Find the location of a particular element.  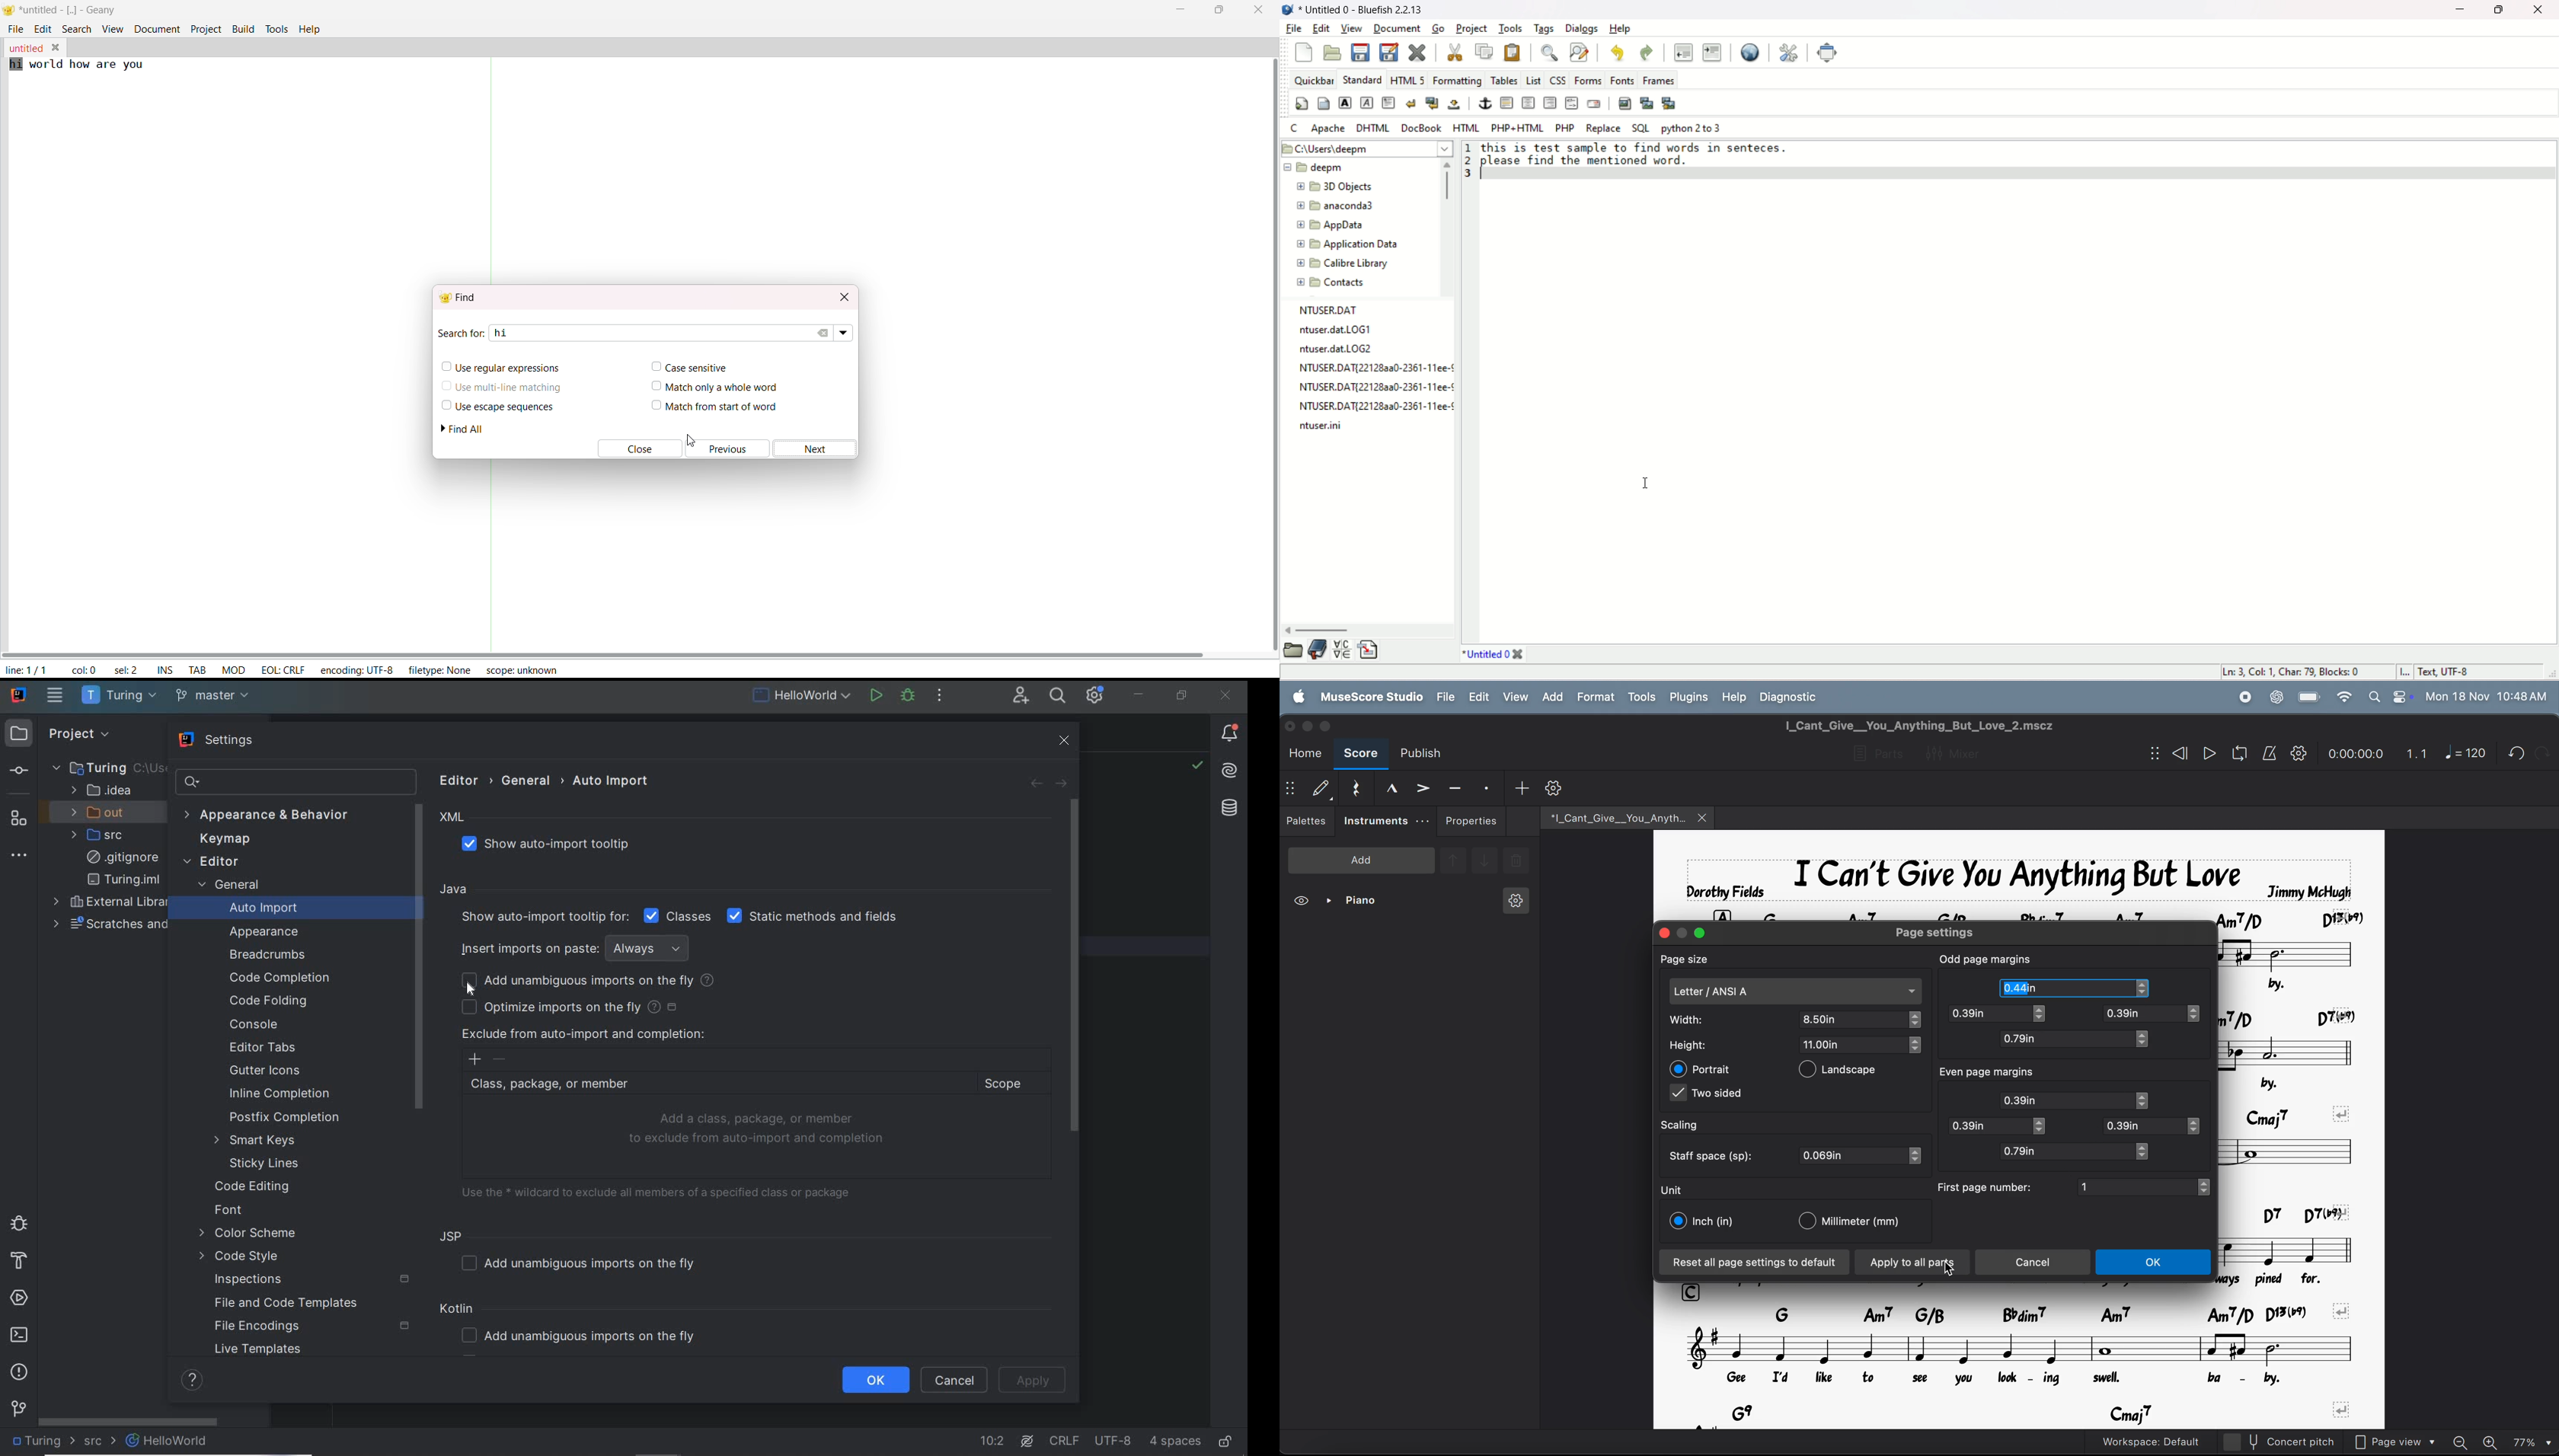

maximize is located at coordinates (1701, 933).